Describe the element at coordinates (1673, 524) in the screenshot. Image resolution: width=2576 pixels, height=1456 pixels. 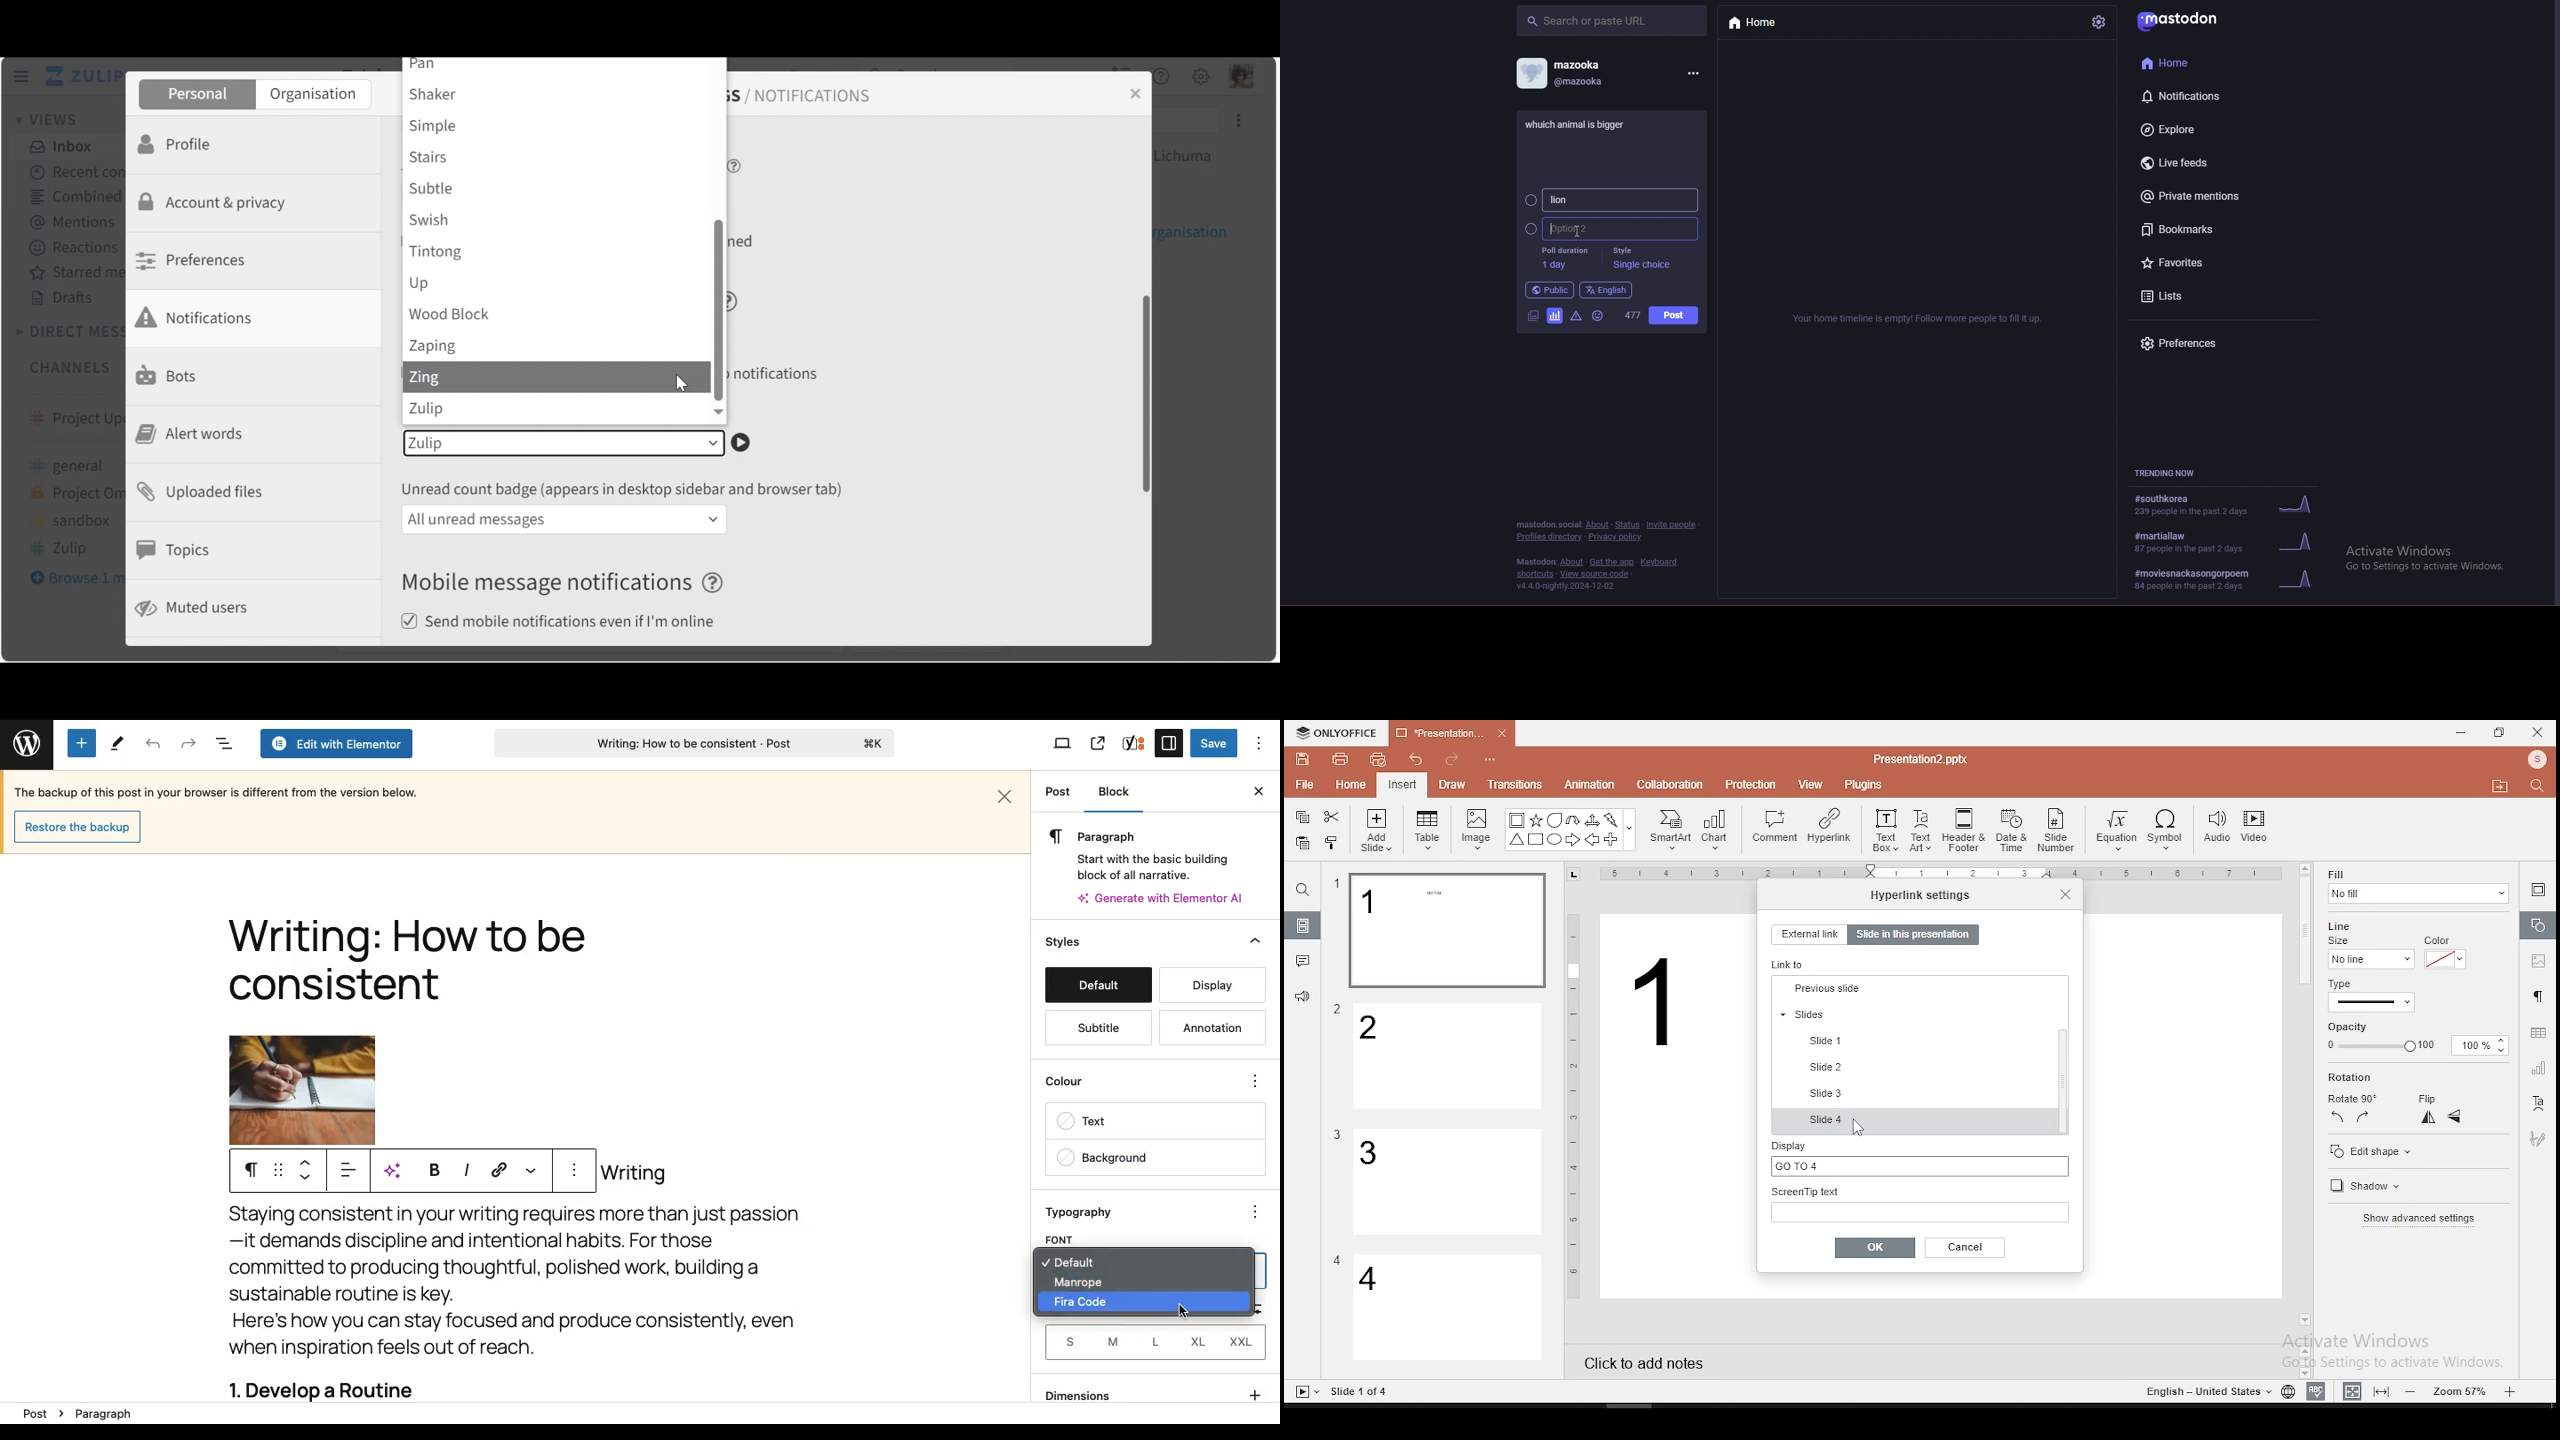
I see `invite people` at that location.